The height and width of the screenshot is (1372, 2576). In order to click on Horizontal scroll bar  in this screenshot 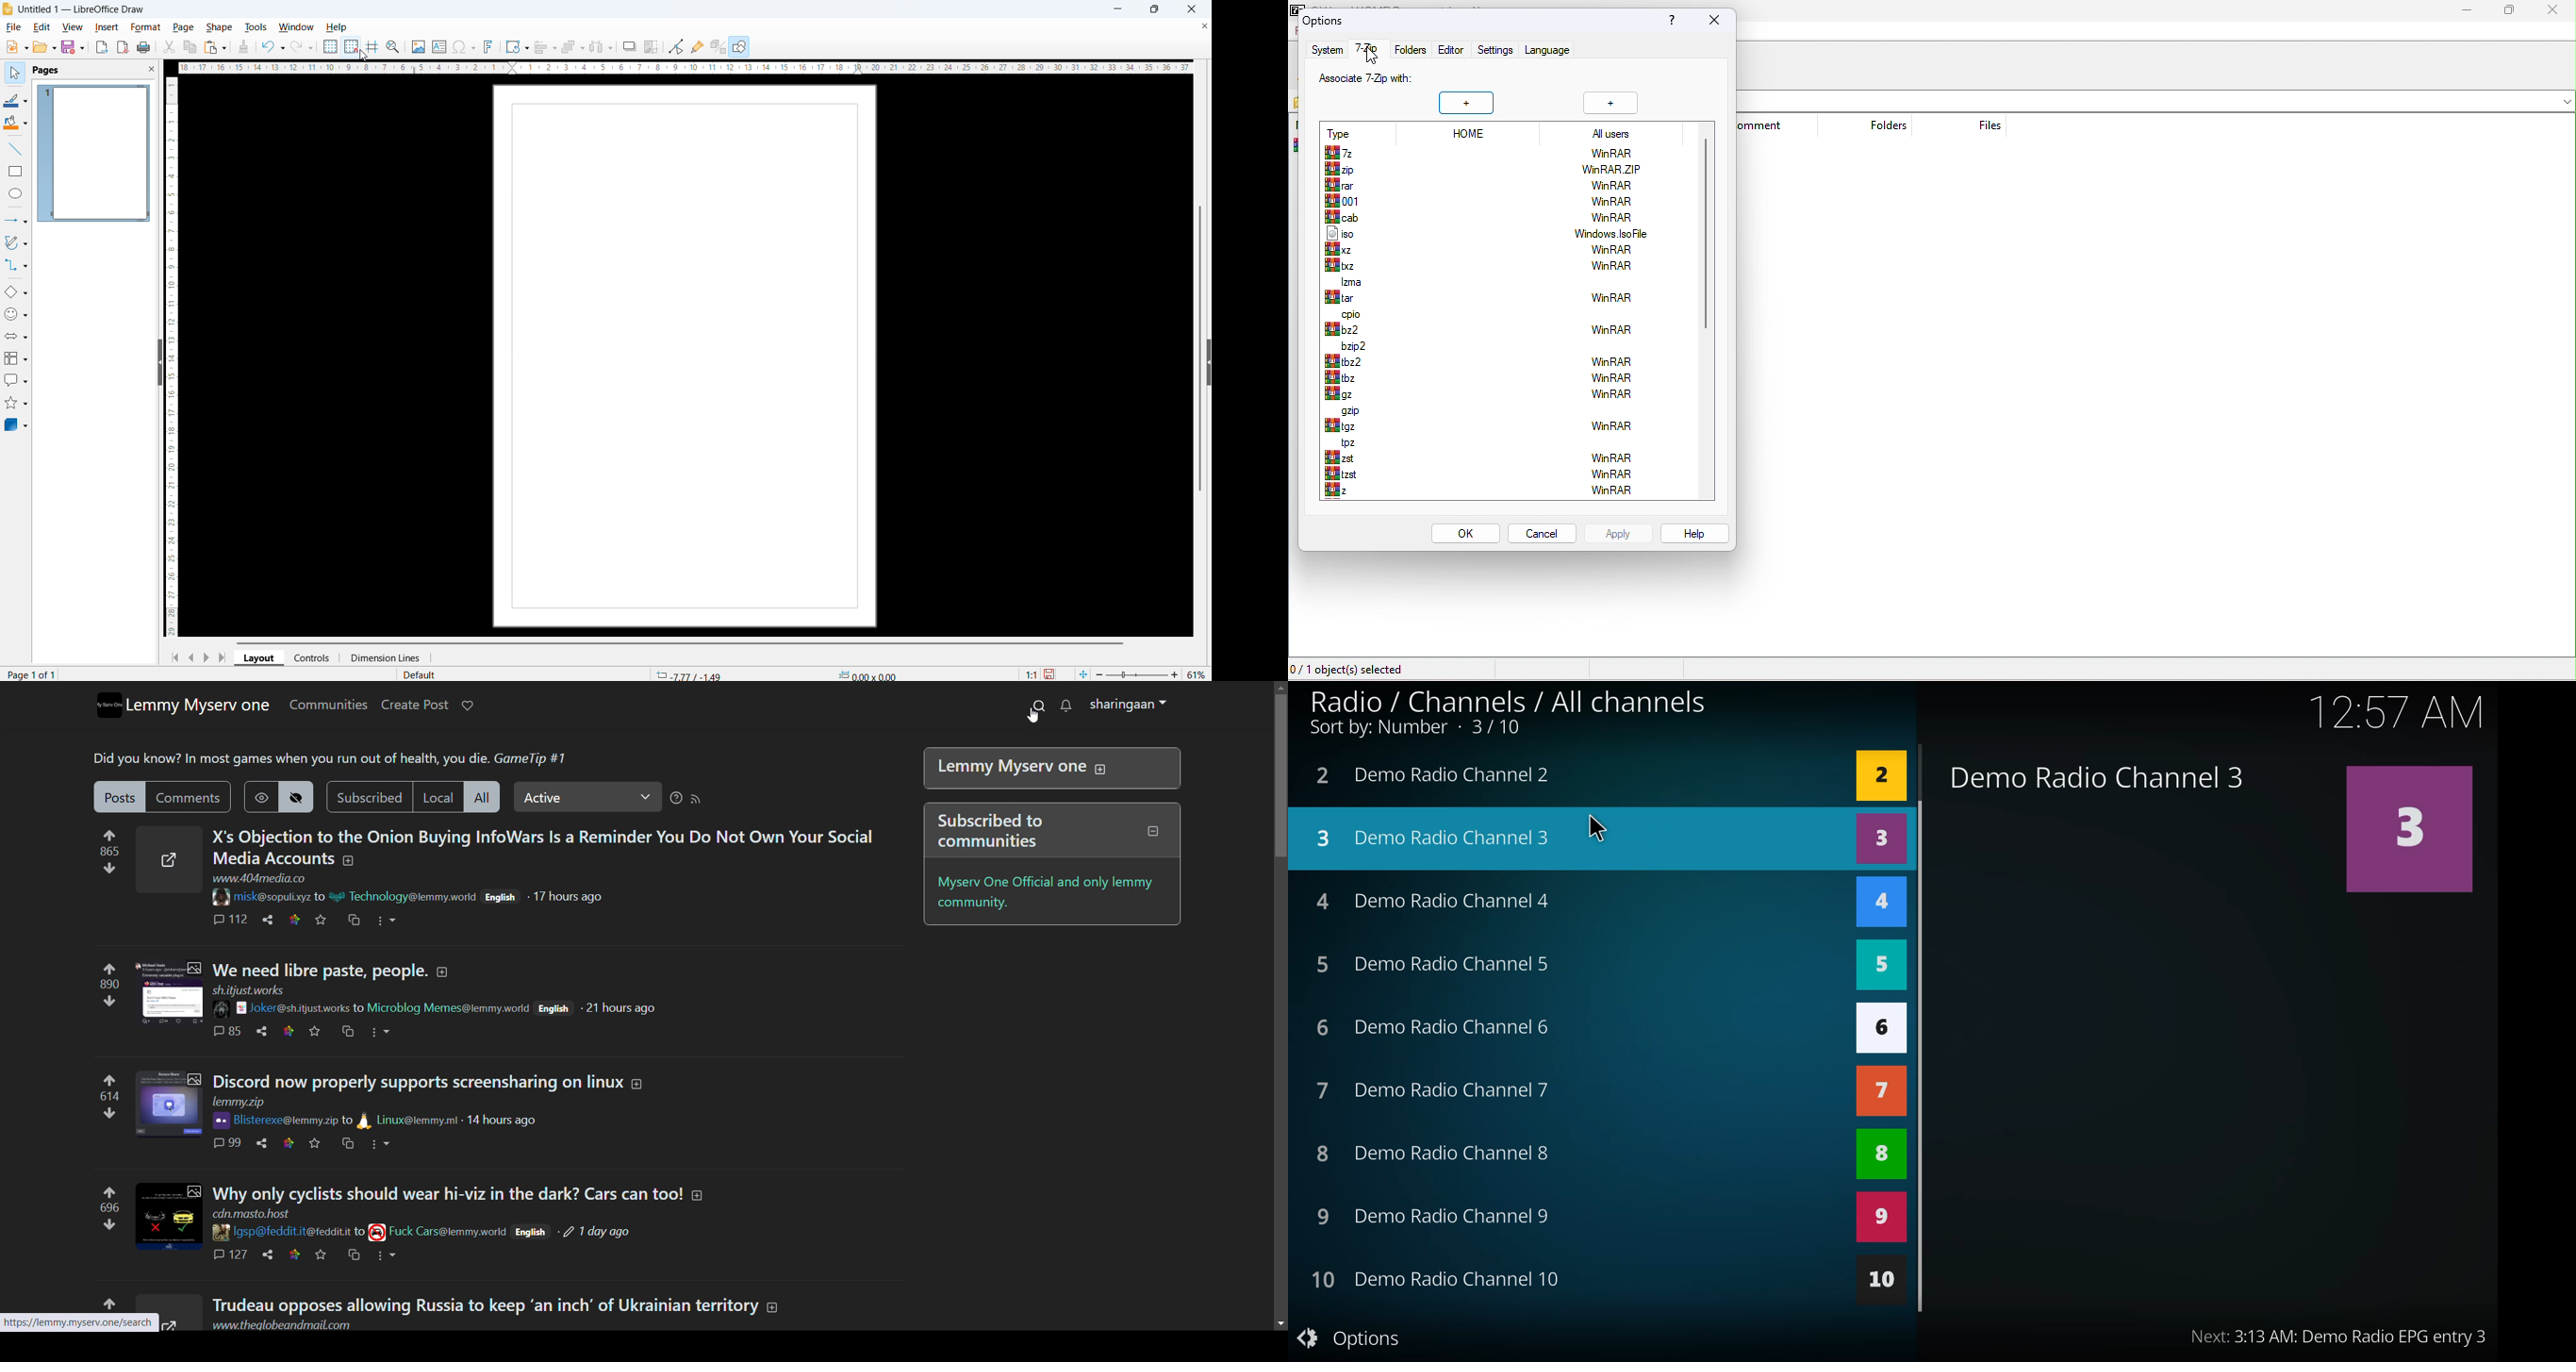, I will do `click(680, 643)`.